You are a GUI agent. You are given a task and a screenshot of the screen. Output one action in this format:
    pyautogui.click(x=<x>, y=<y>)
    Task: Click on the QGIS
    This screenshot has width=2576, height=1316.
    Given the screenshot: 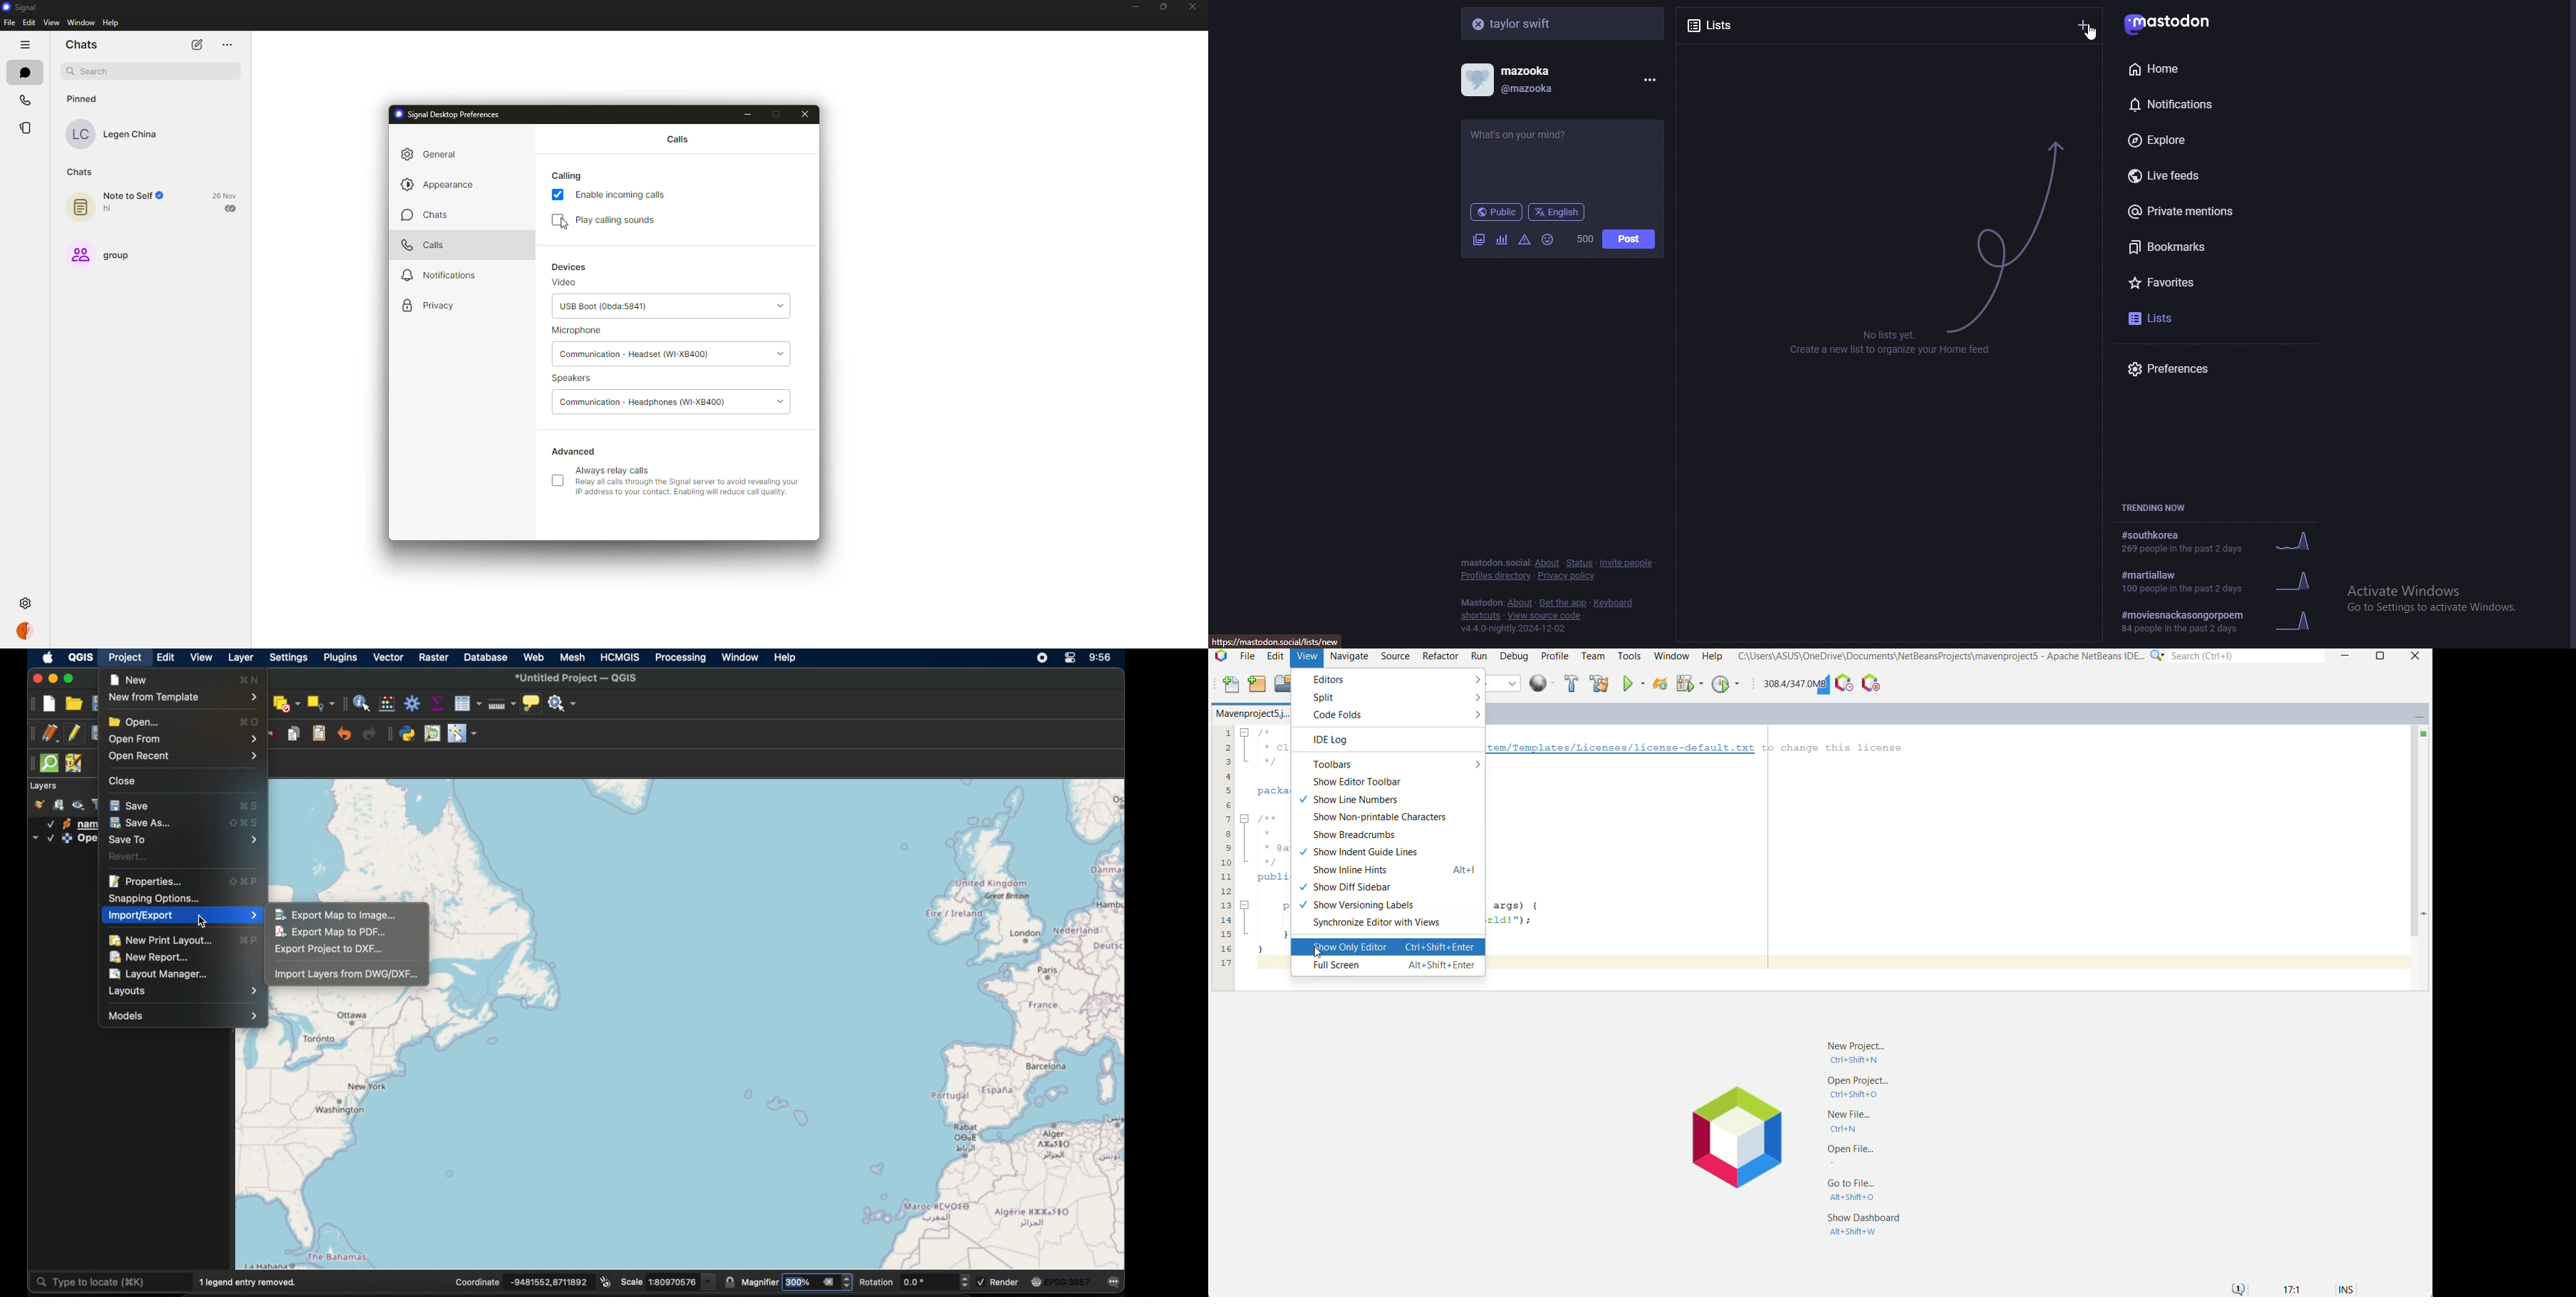 What is the action you would take?
    pyautogui.click(x=80, y=658)
    